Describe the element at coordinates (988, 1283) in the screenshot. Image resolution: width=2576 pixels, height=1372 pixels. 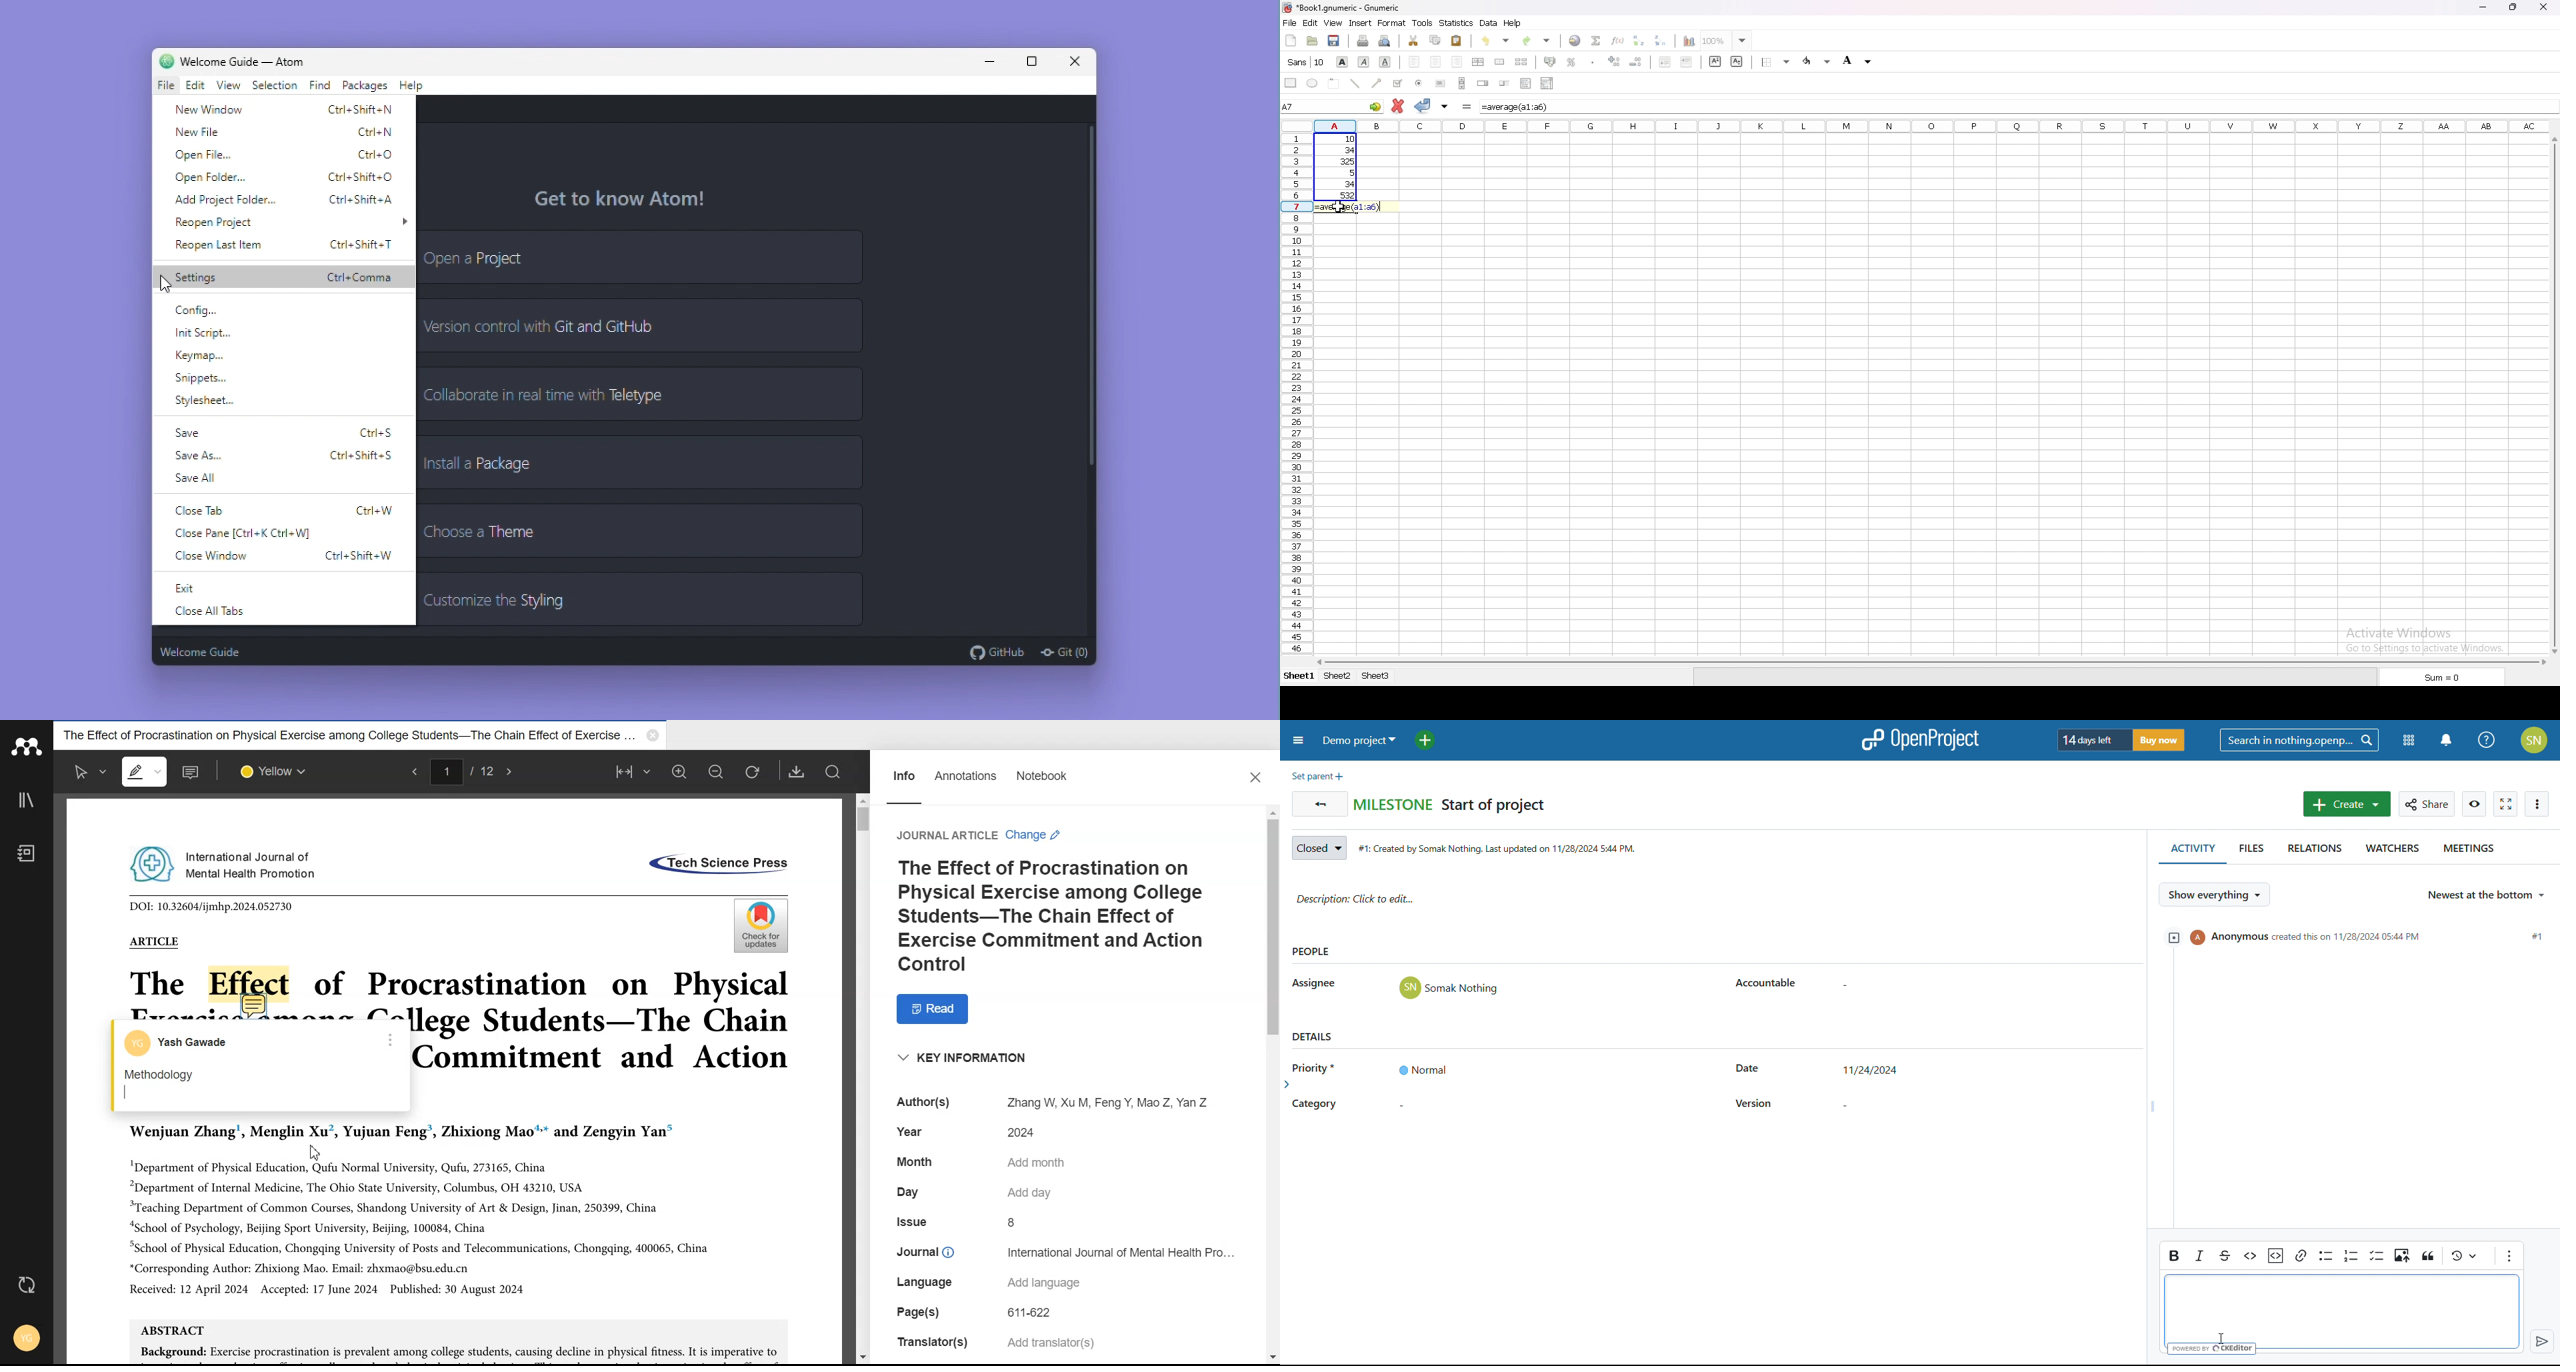
I see `Language Add language` at that location.